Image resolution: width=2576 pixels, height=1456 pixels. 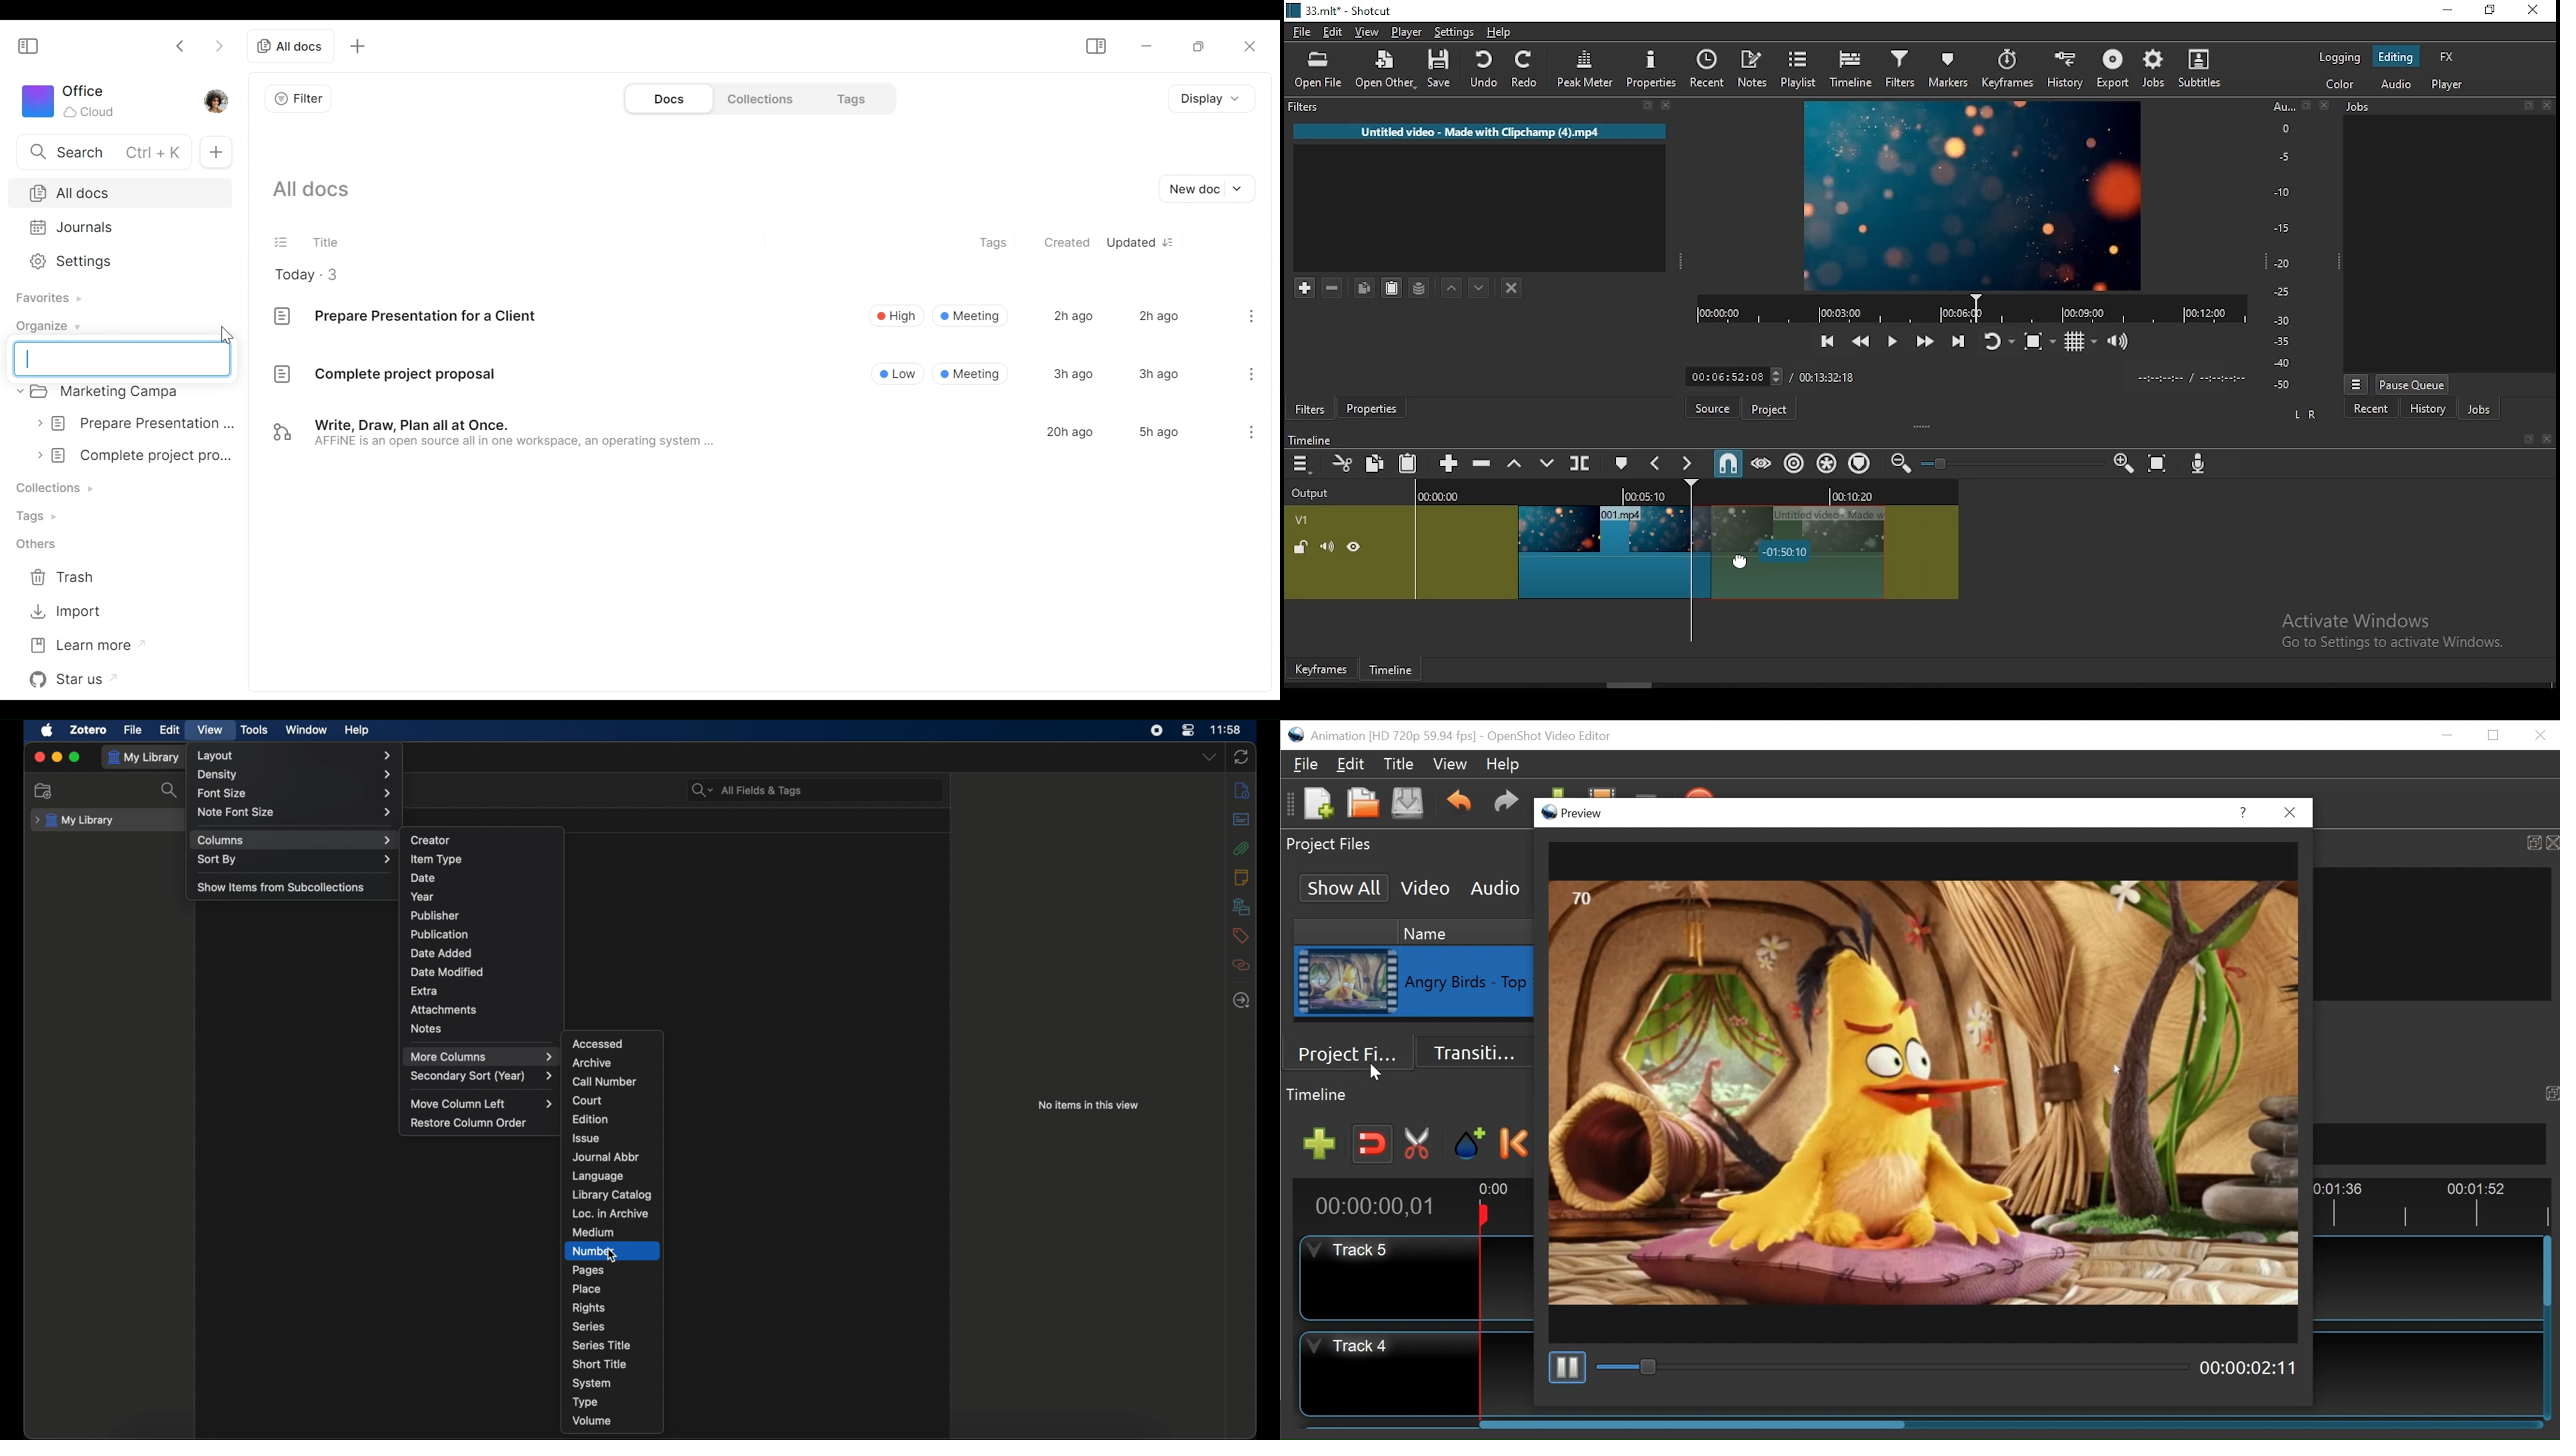 I want to click on scrub while dragging, so click(x=1763, y=464).